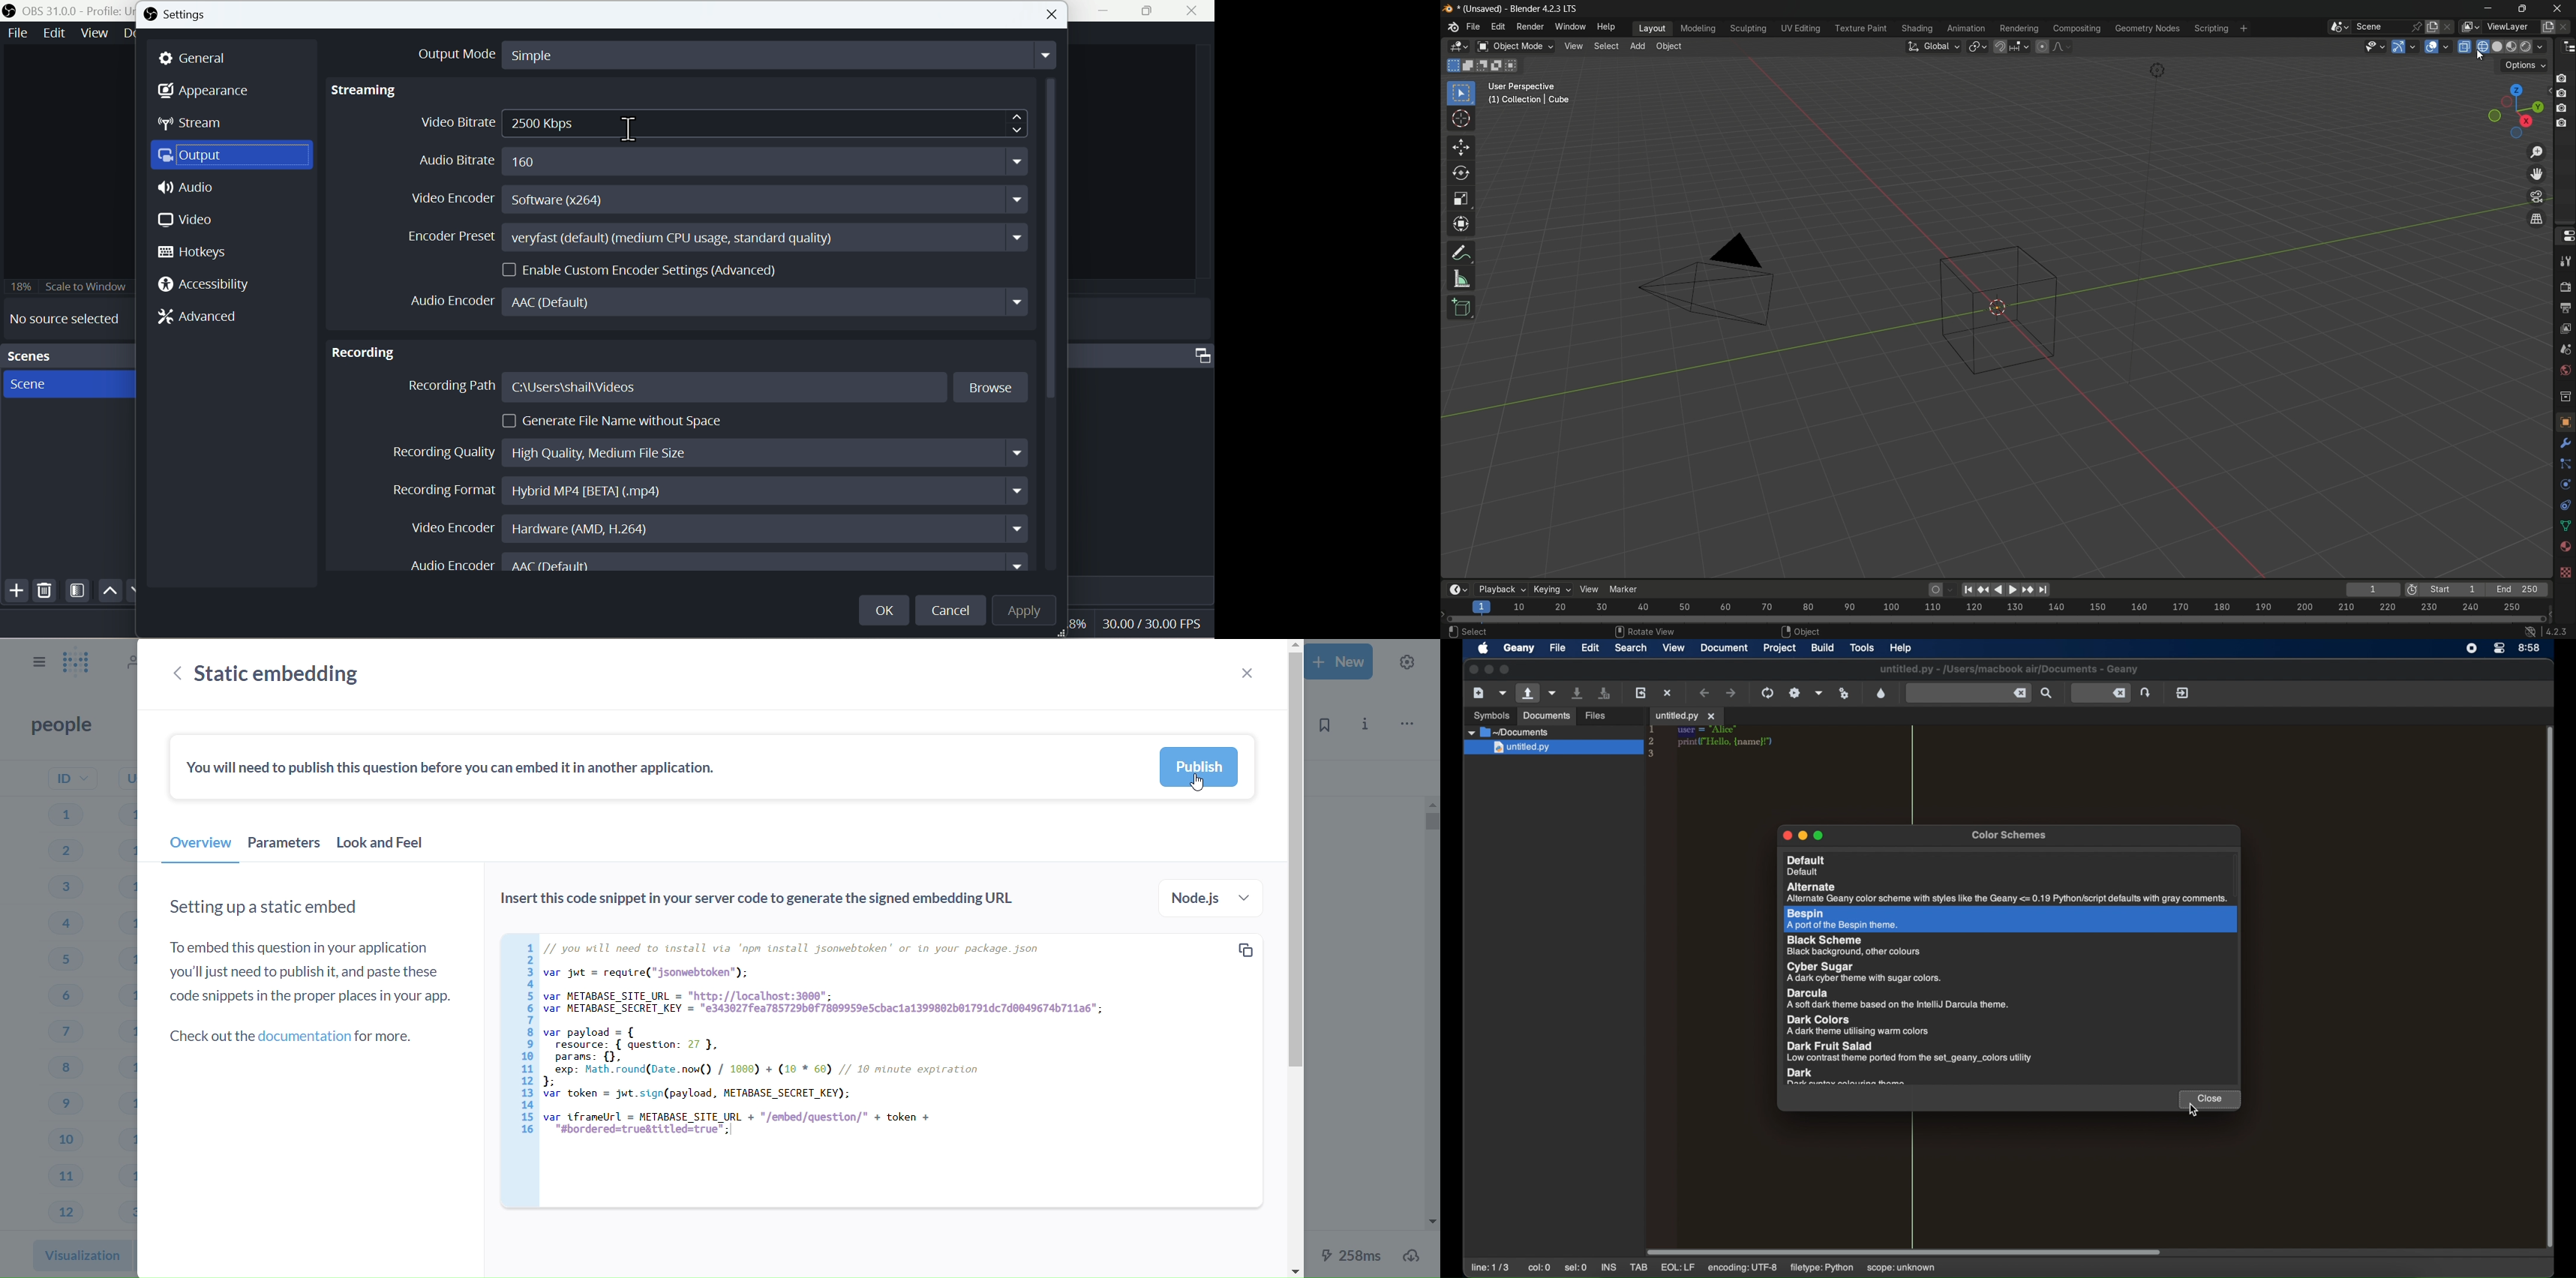 Image resolution: width=2576 pixels, height=1288 pixels. Describe the element at coordinates (1472, 670) in the screenshot. I see `close` at that location.